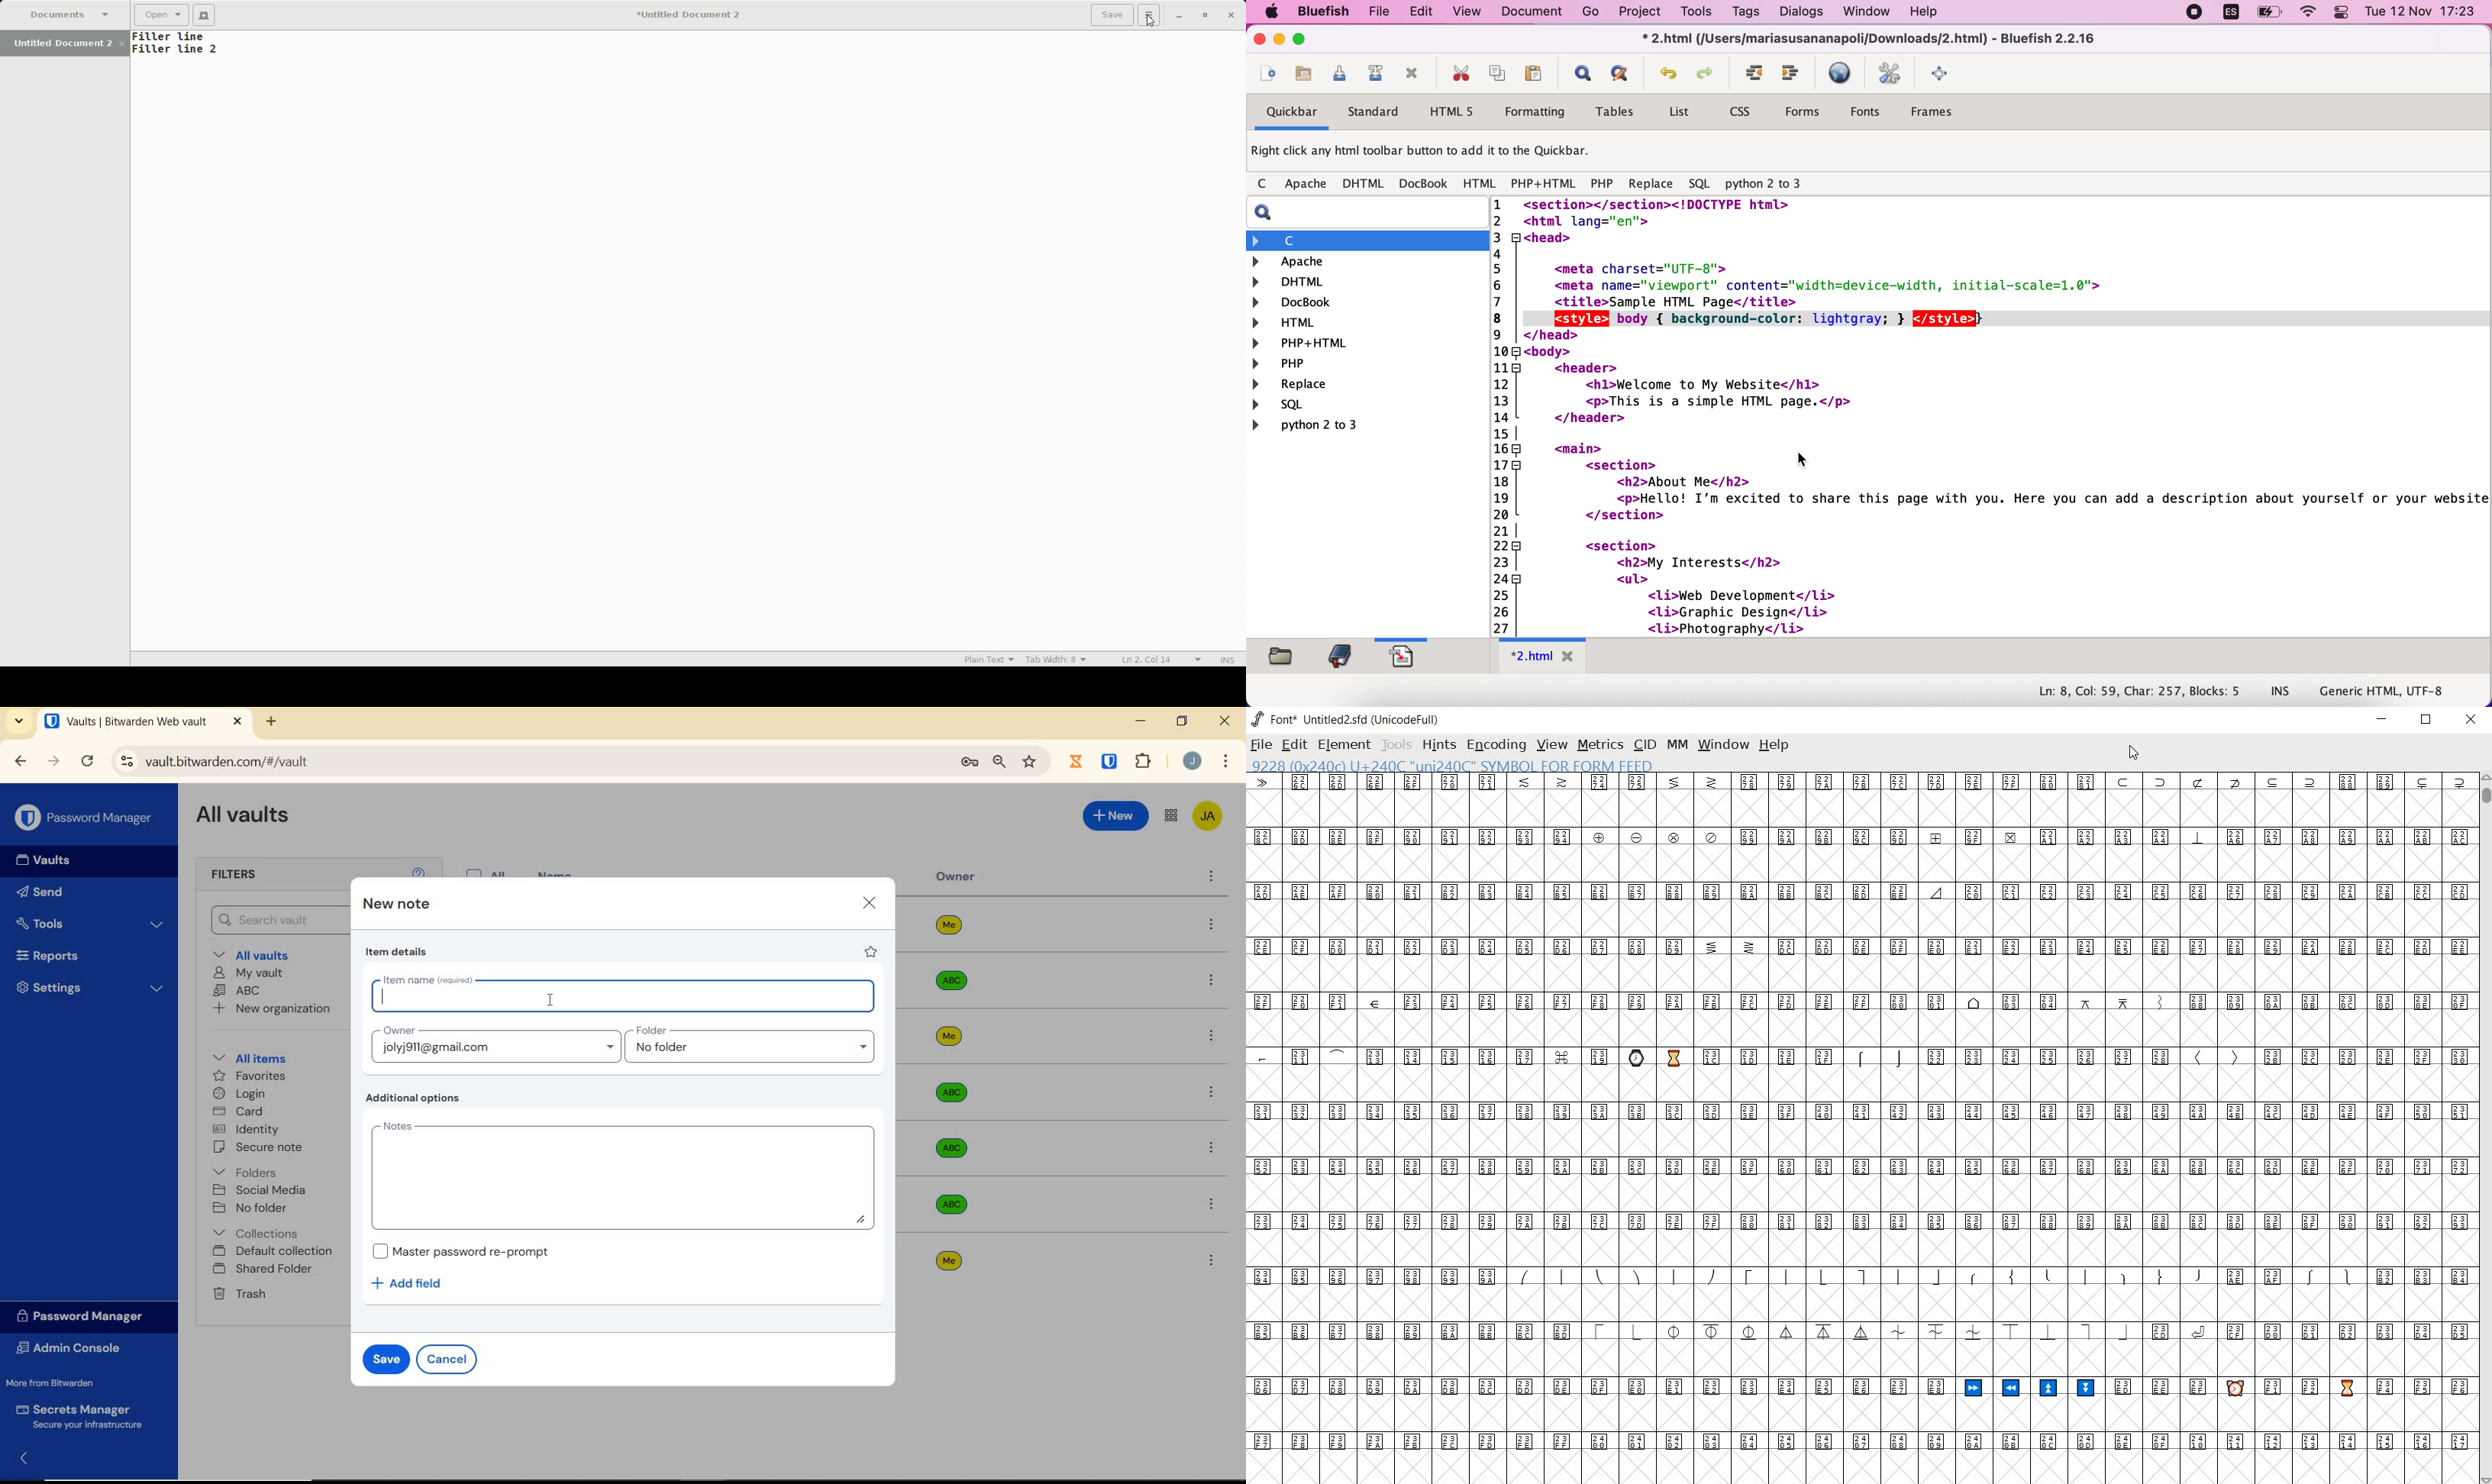  I want to click on My Vault, so click(250, 973).